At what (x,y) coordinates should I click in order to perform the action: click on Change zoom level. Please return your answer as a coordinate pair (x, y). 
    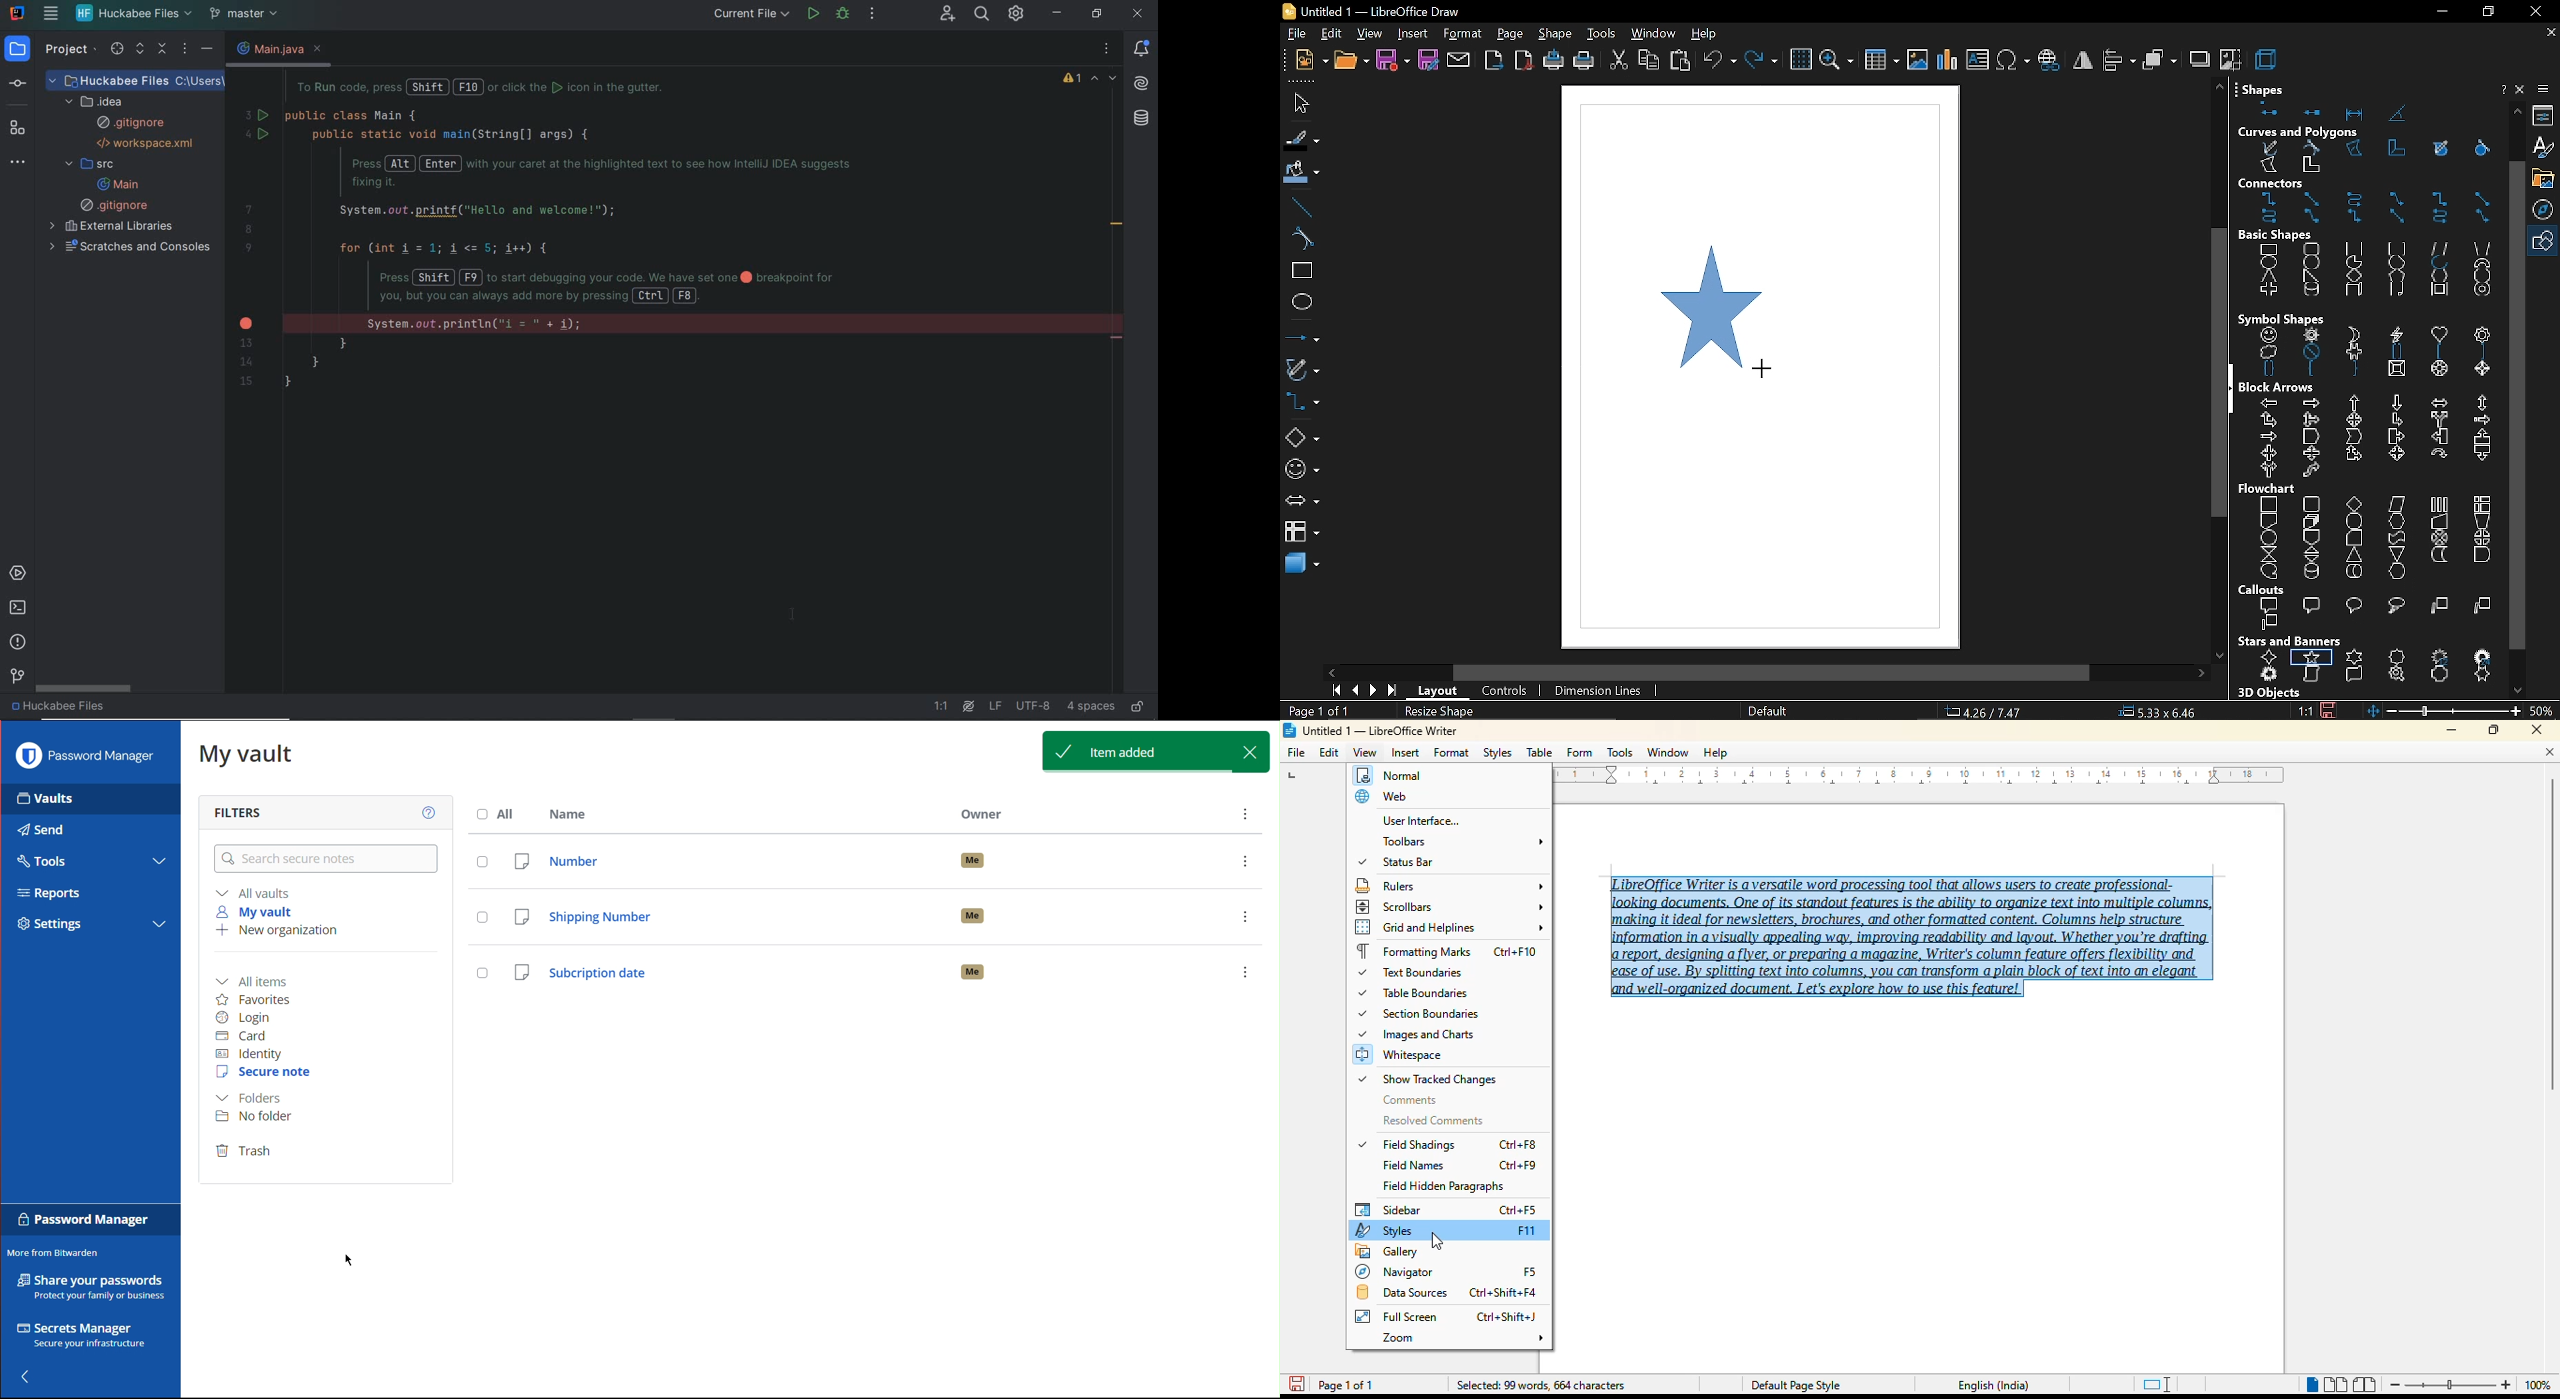
    Looking at the image, I should click on (2451, 1382).